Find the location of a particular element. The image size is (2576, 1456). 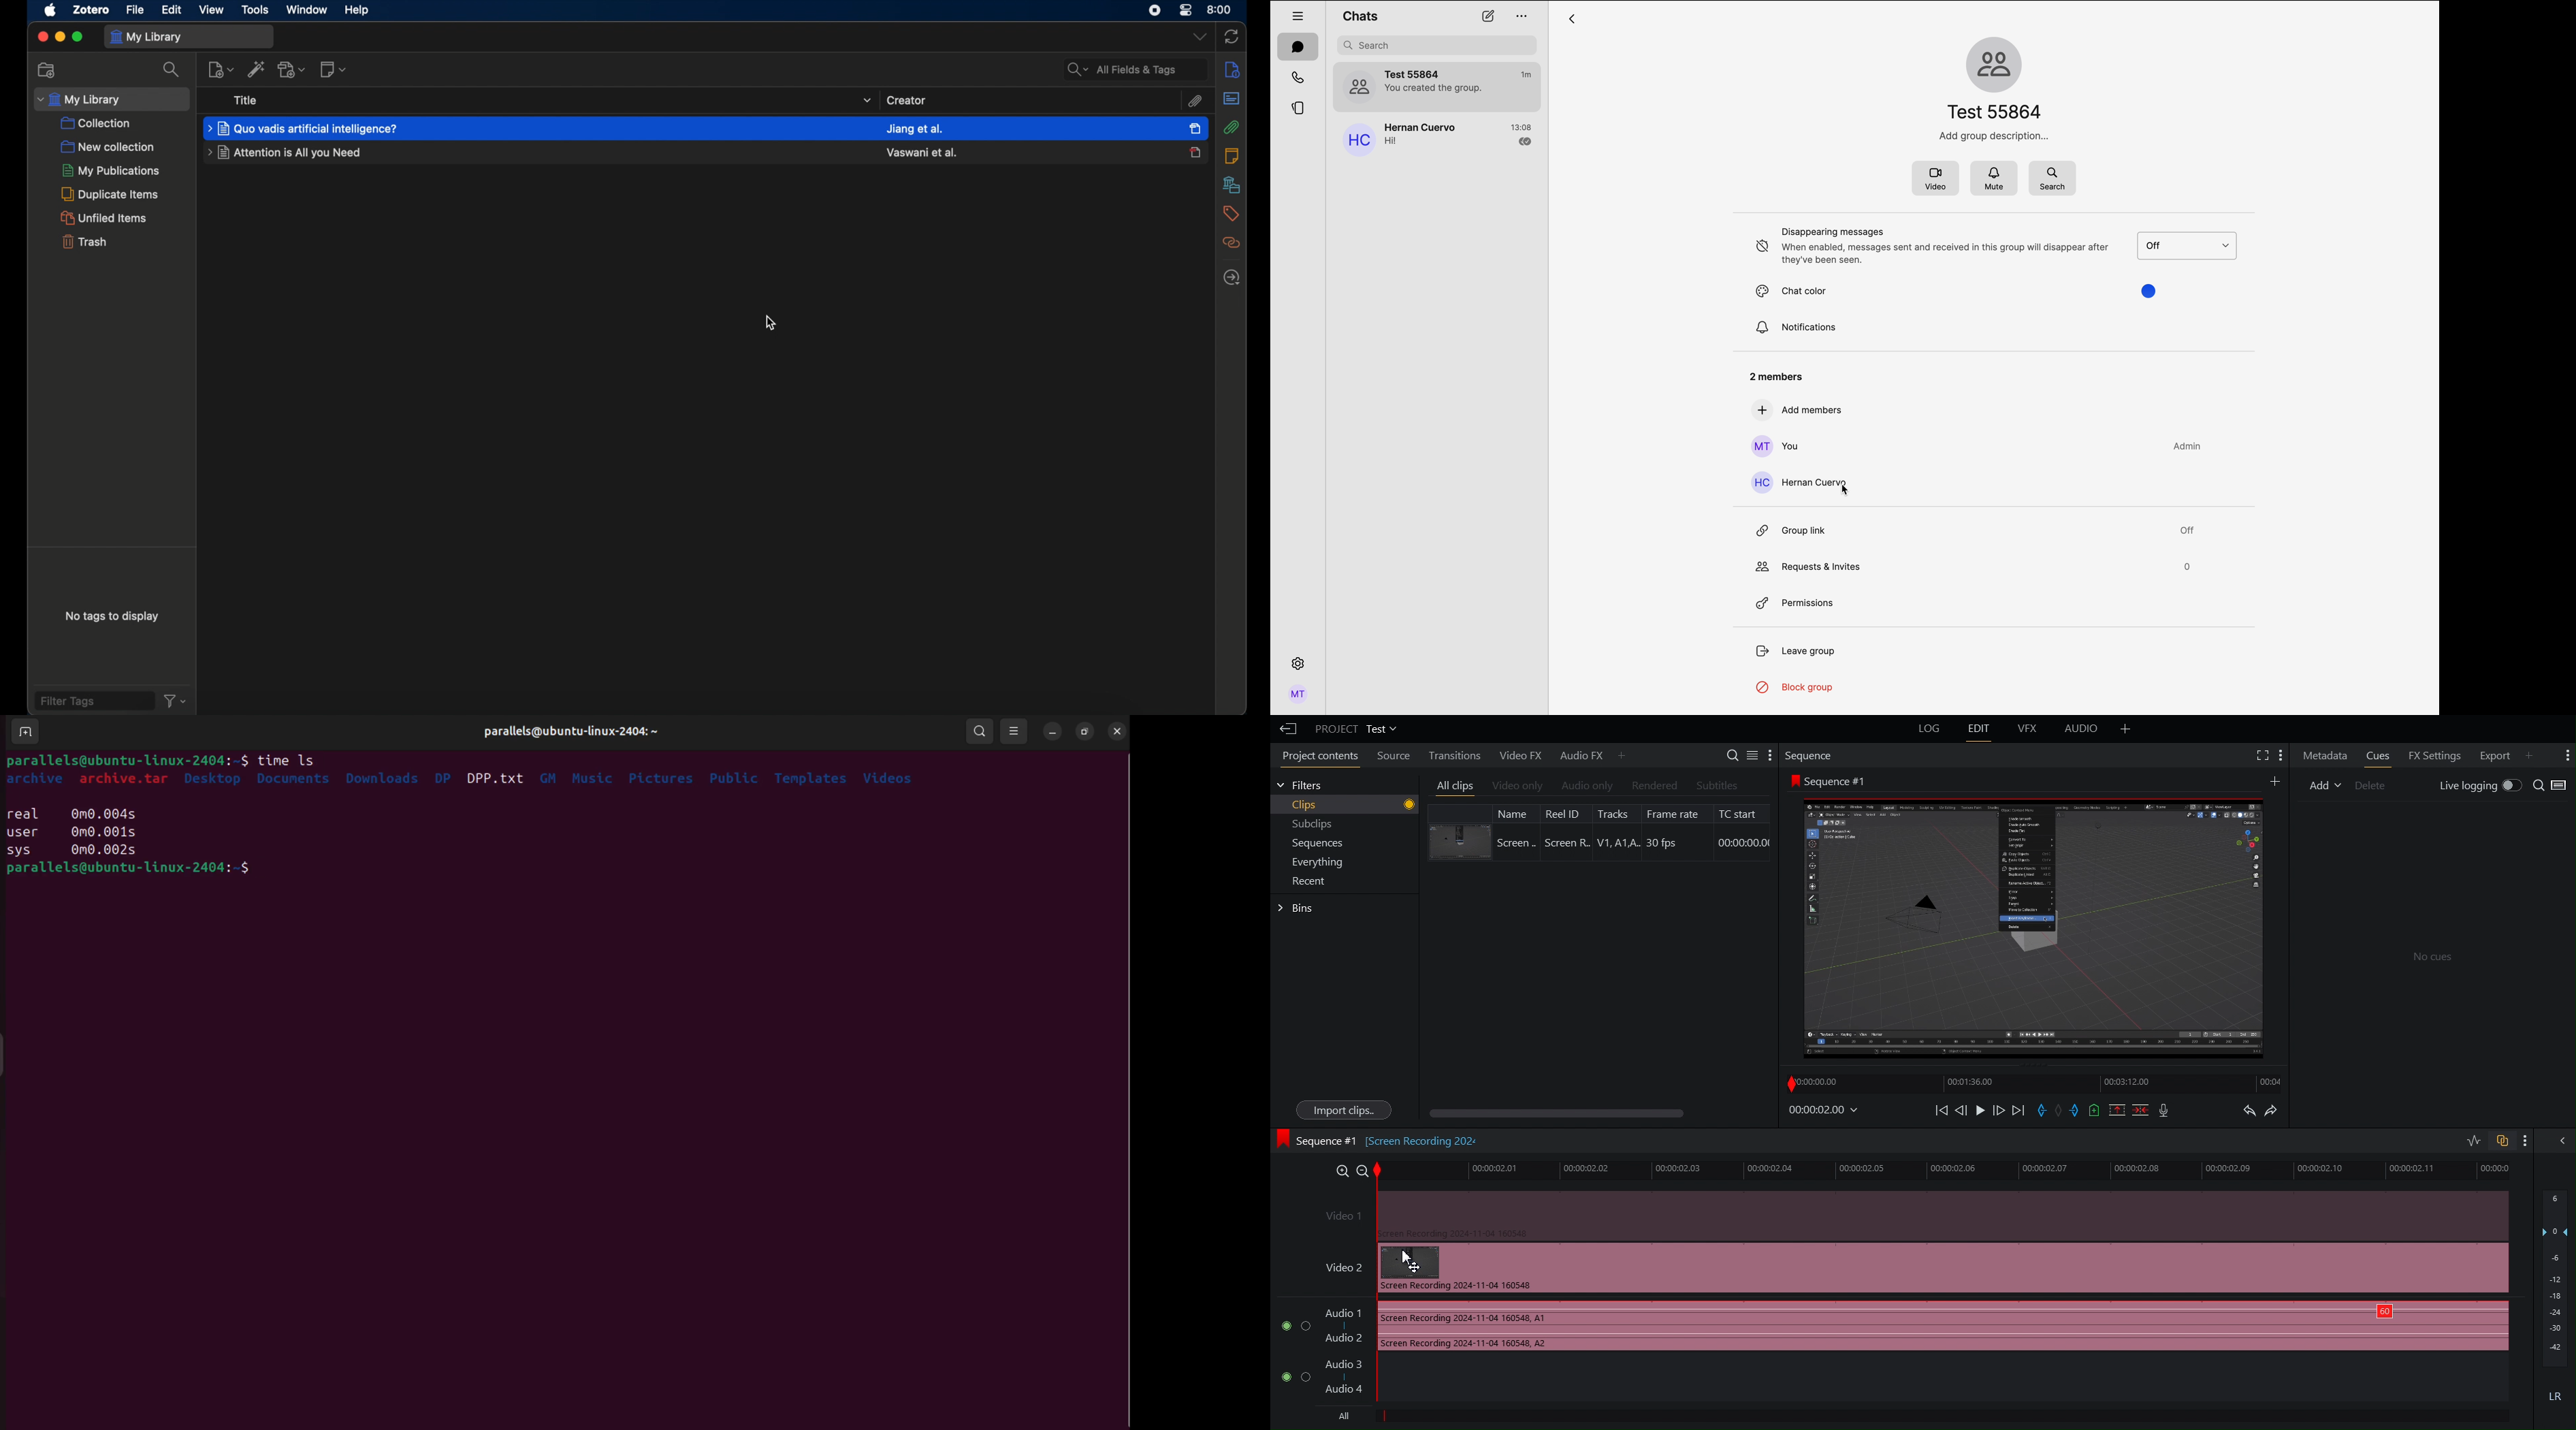

All is located at coordinates (1349, 1417).